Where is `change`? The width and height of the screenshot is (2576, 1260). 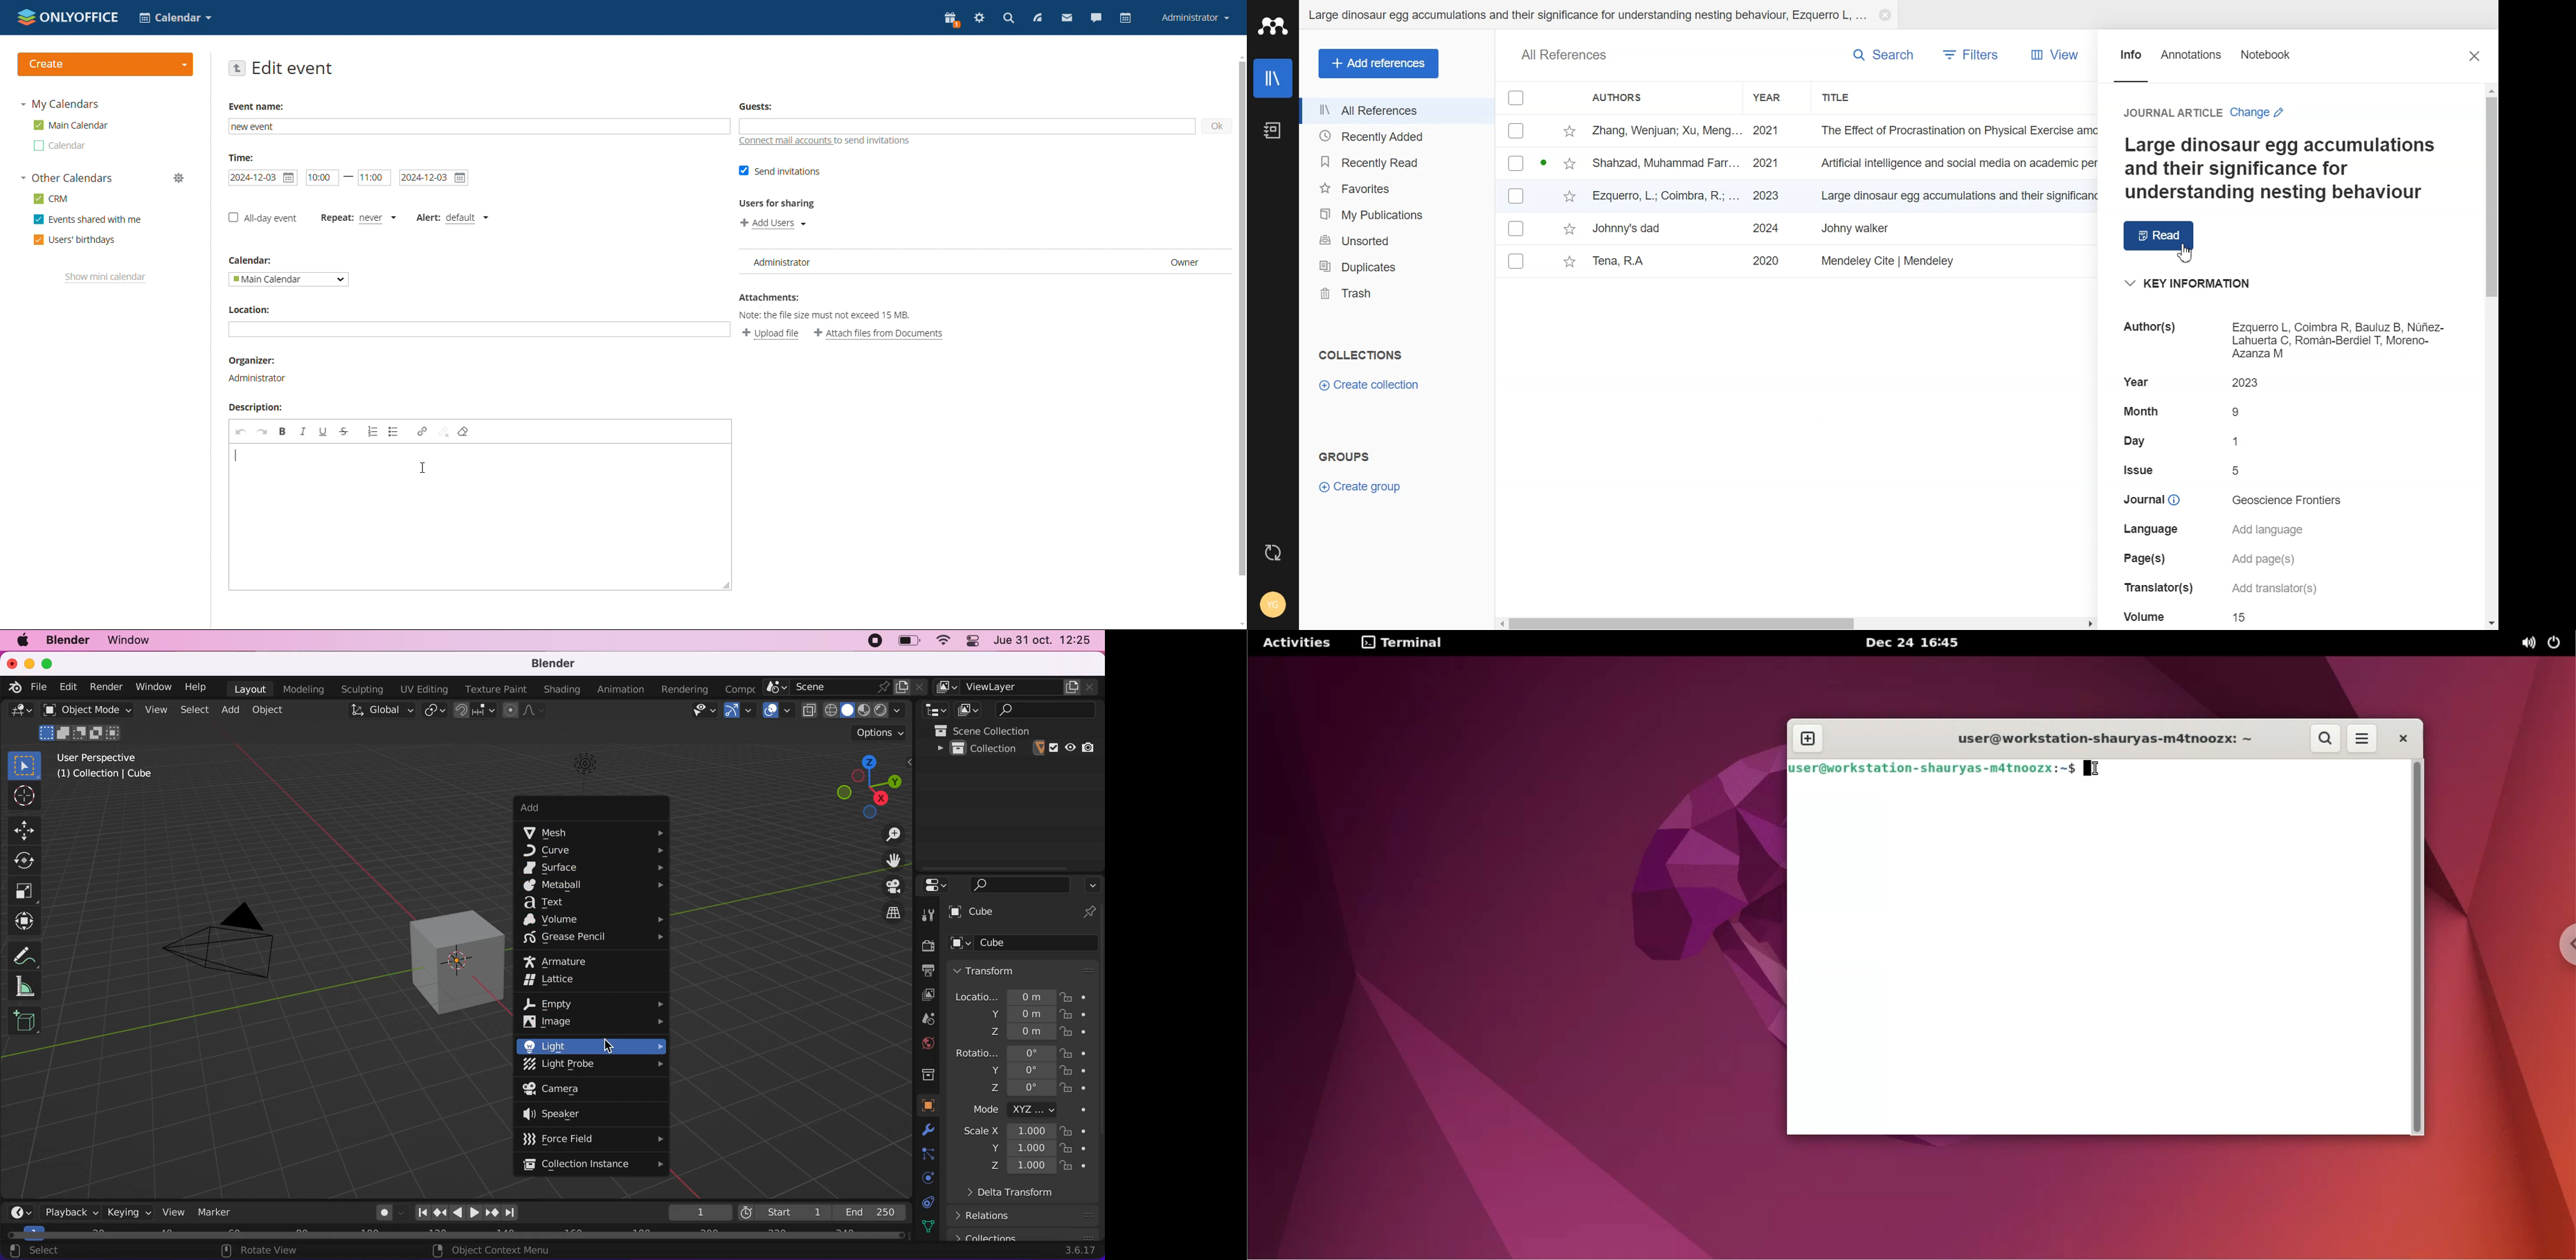 change is located at coordinates (2266, 113).